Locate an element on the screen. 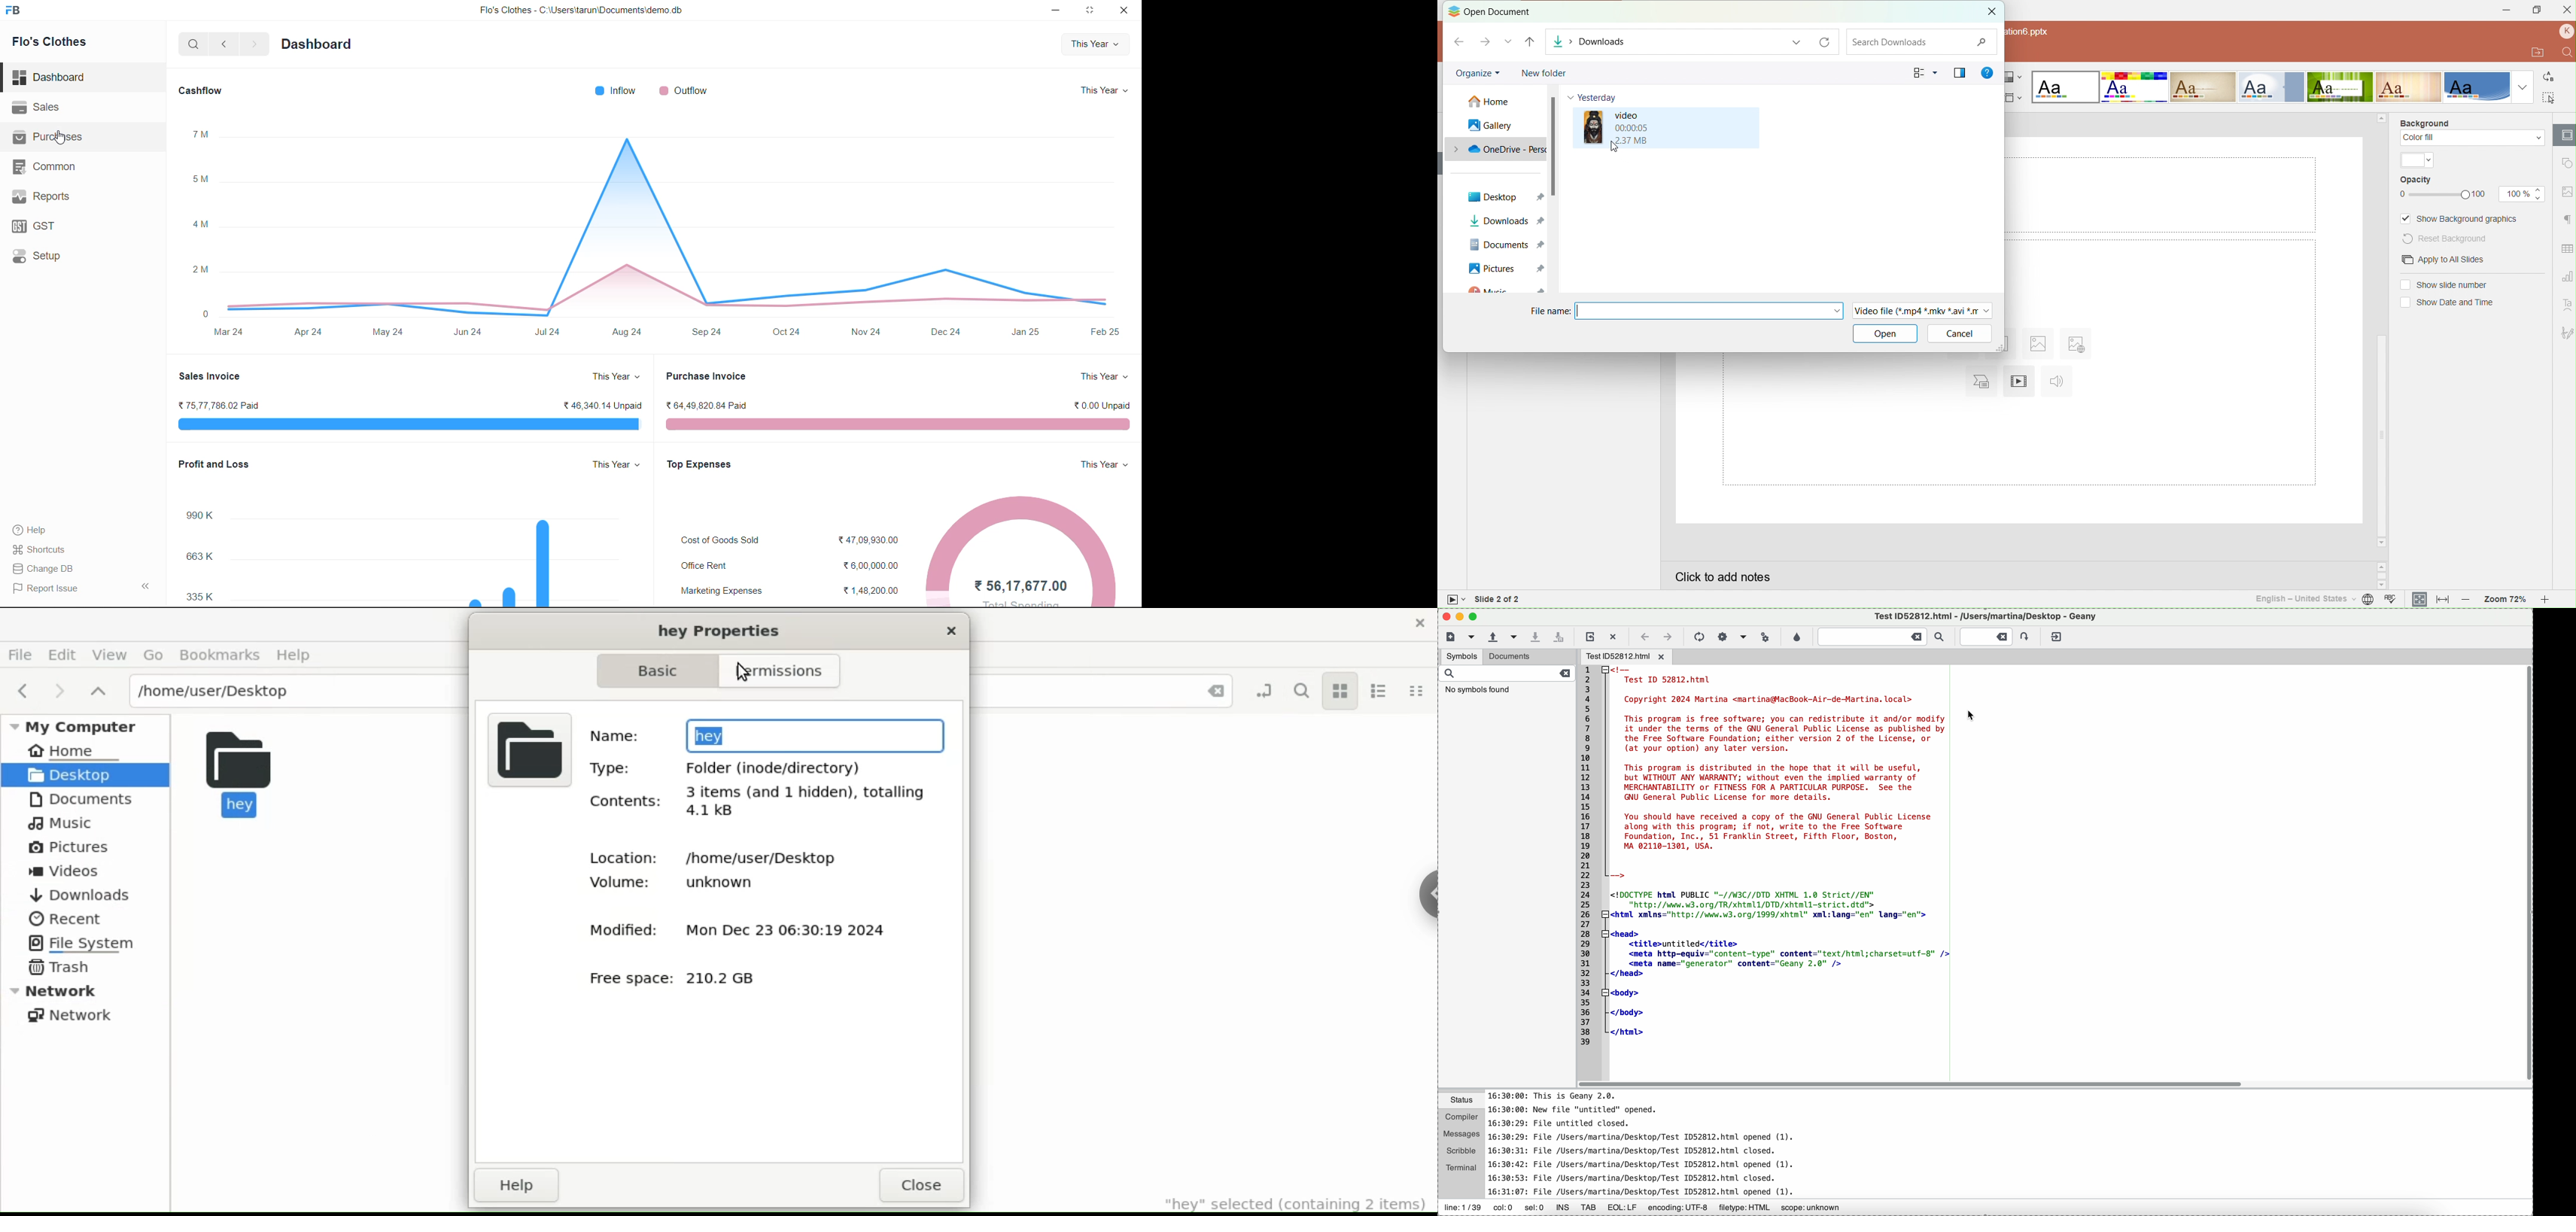  Apr 24 is located at coordinates (312, 332).